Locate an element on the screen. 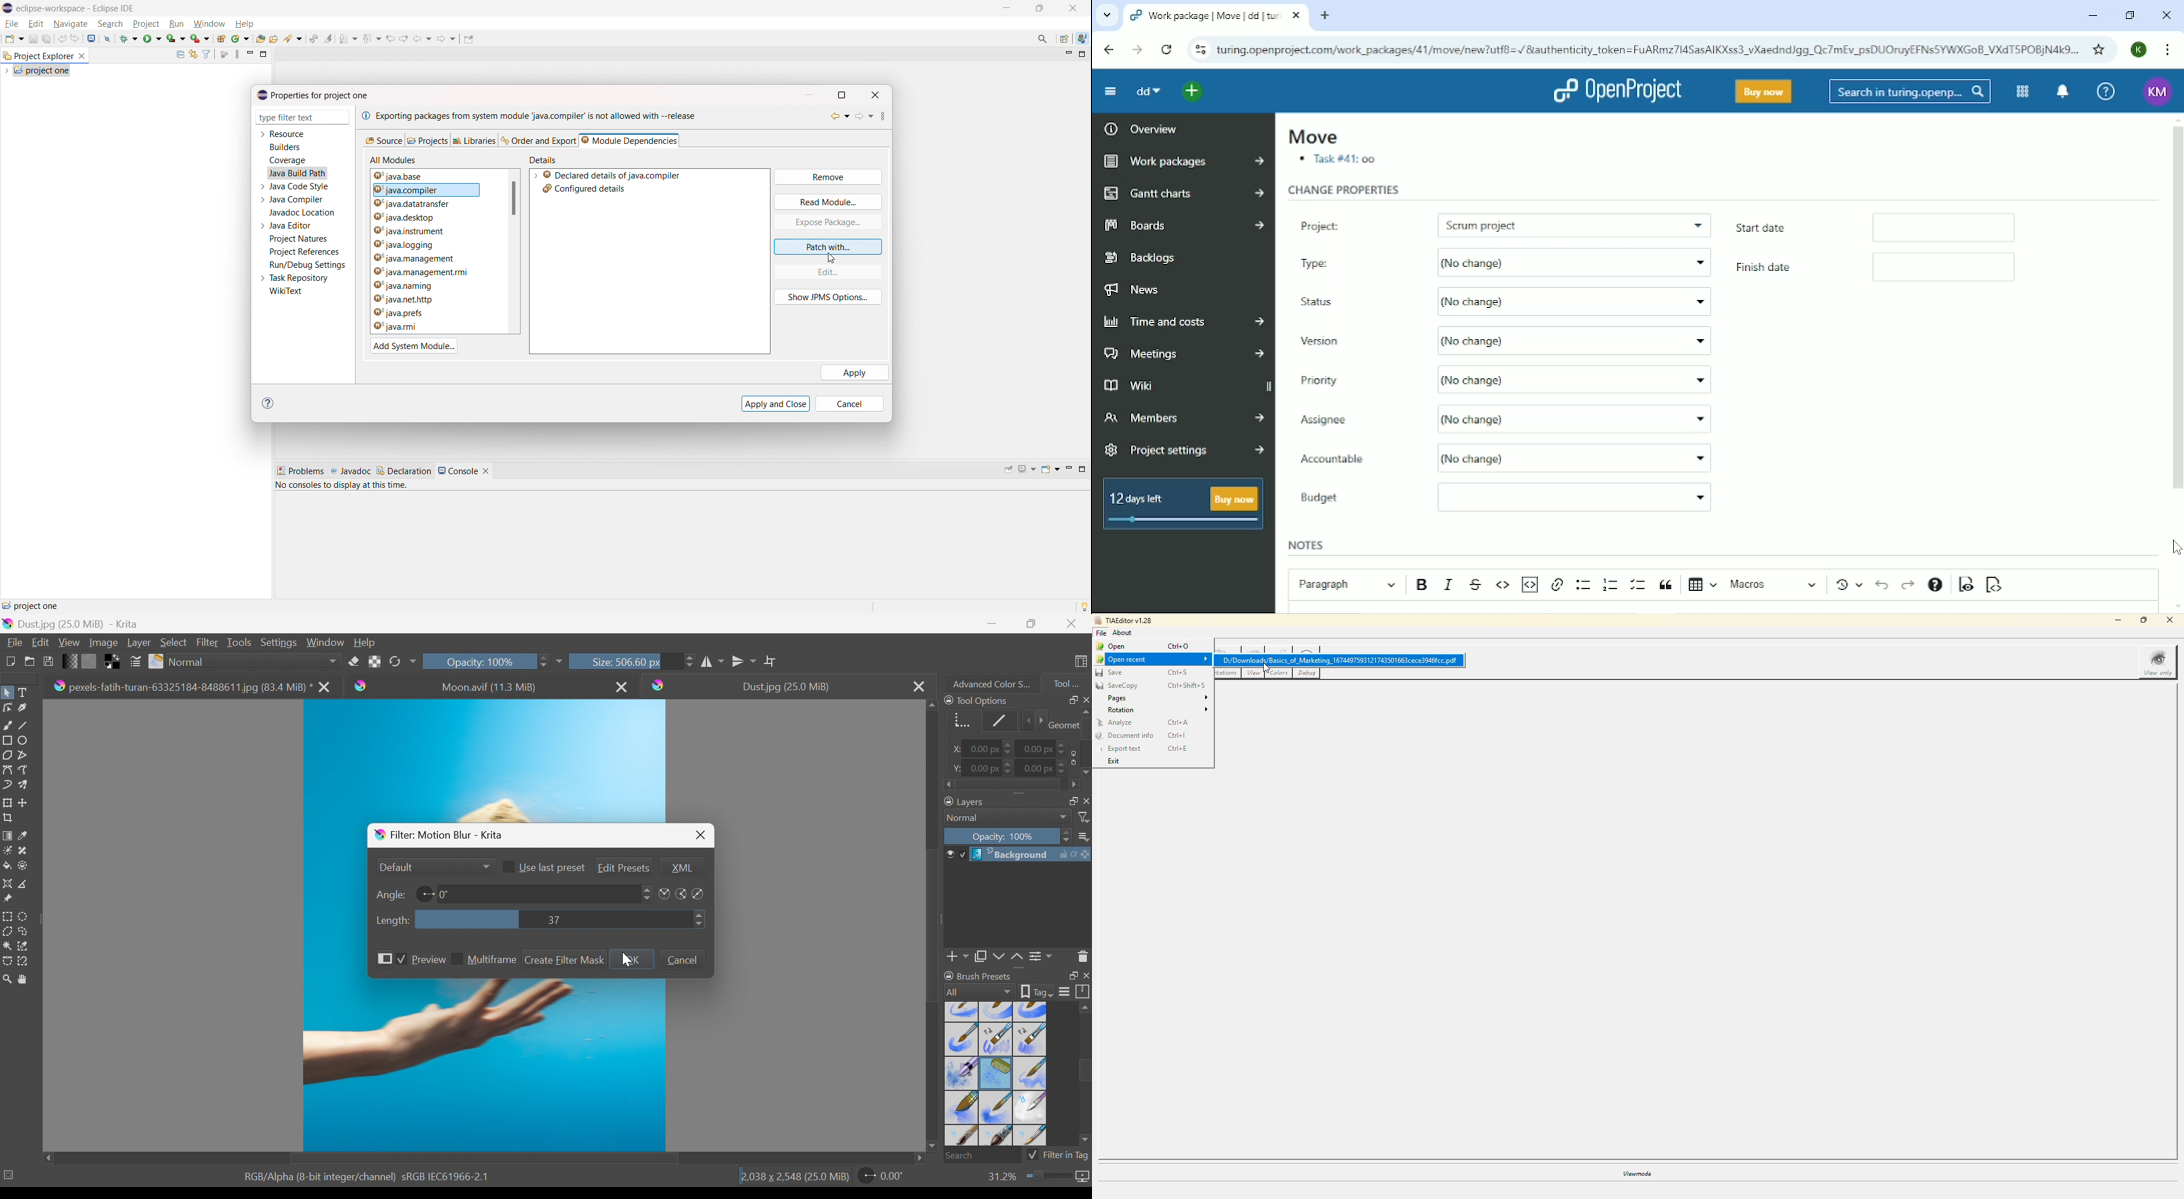  Slider is located at coordinates (700, 920).